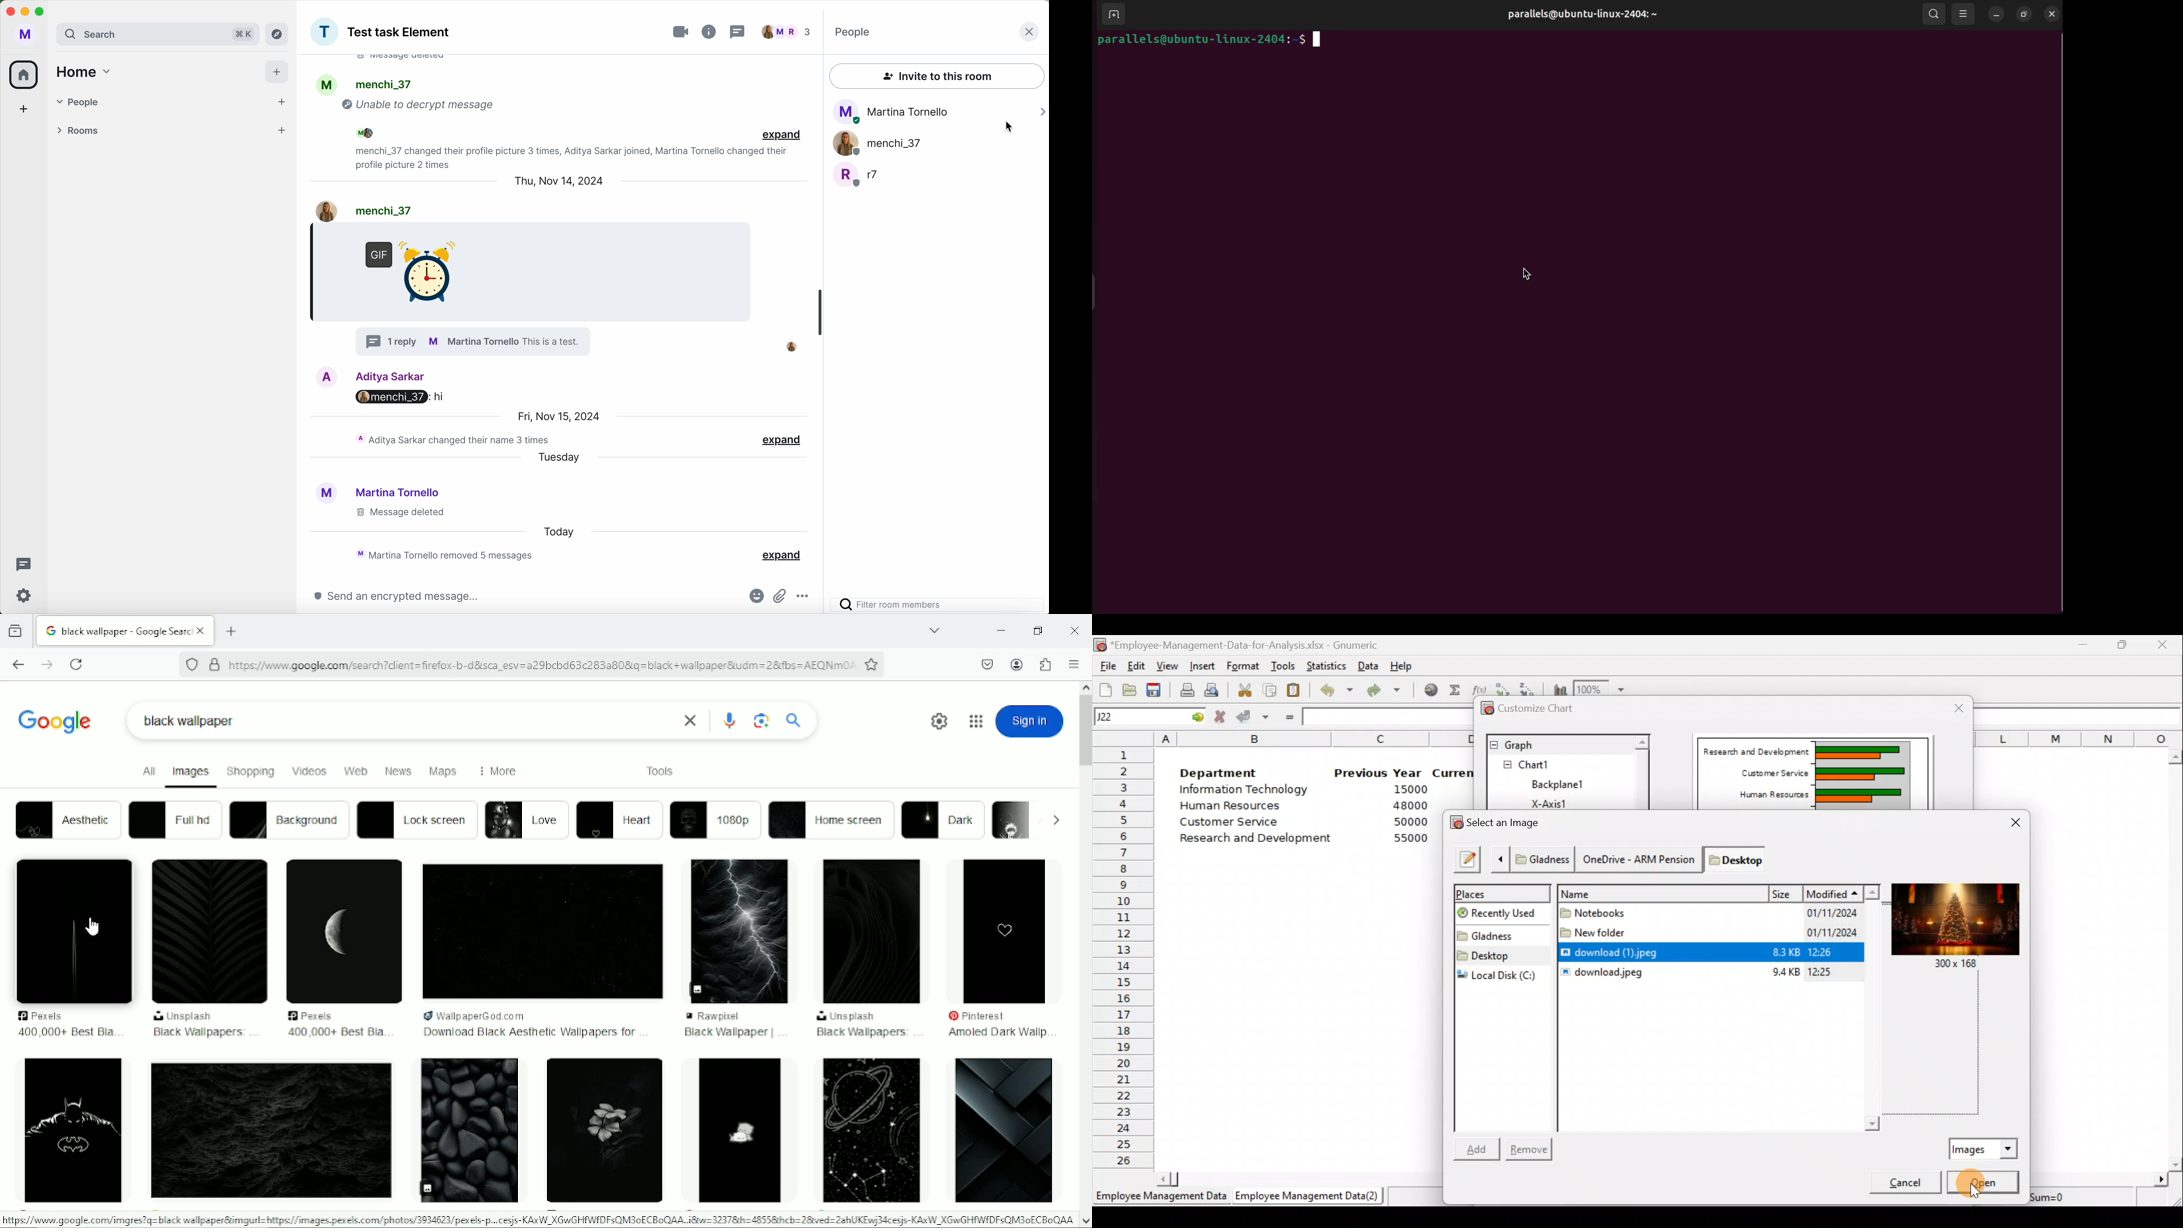 This screenshot has height=1232, width=2184. Describe the element at coordinates (1005, 1130) in the screenshot. I see `black wallpaper image` at that location.